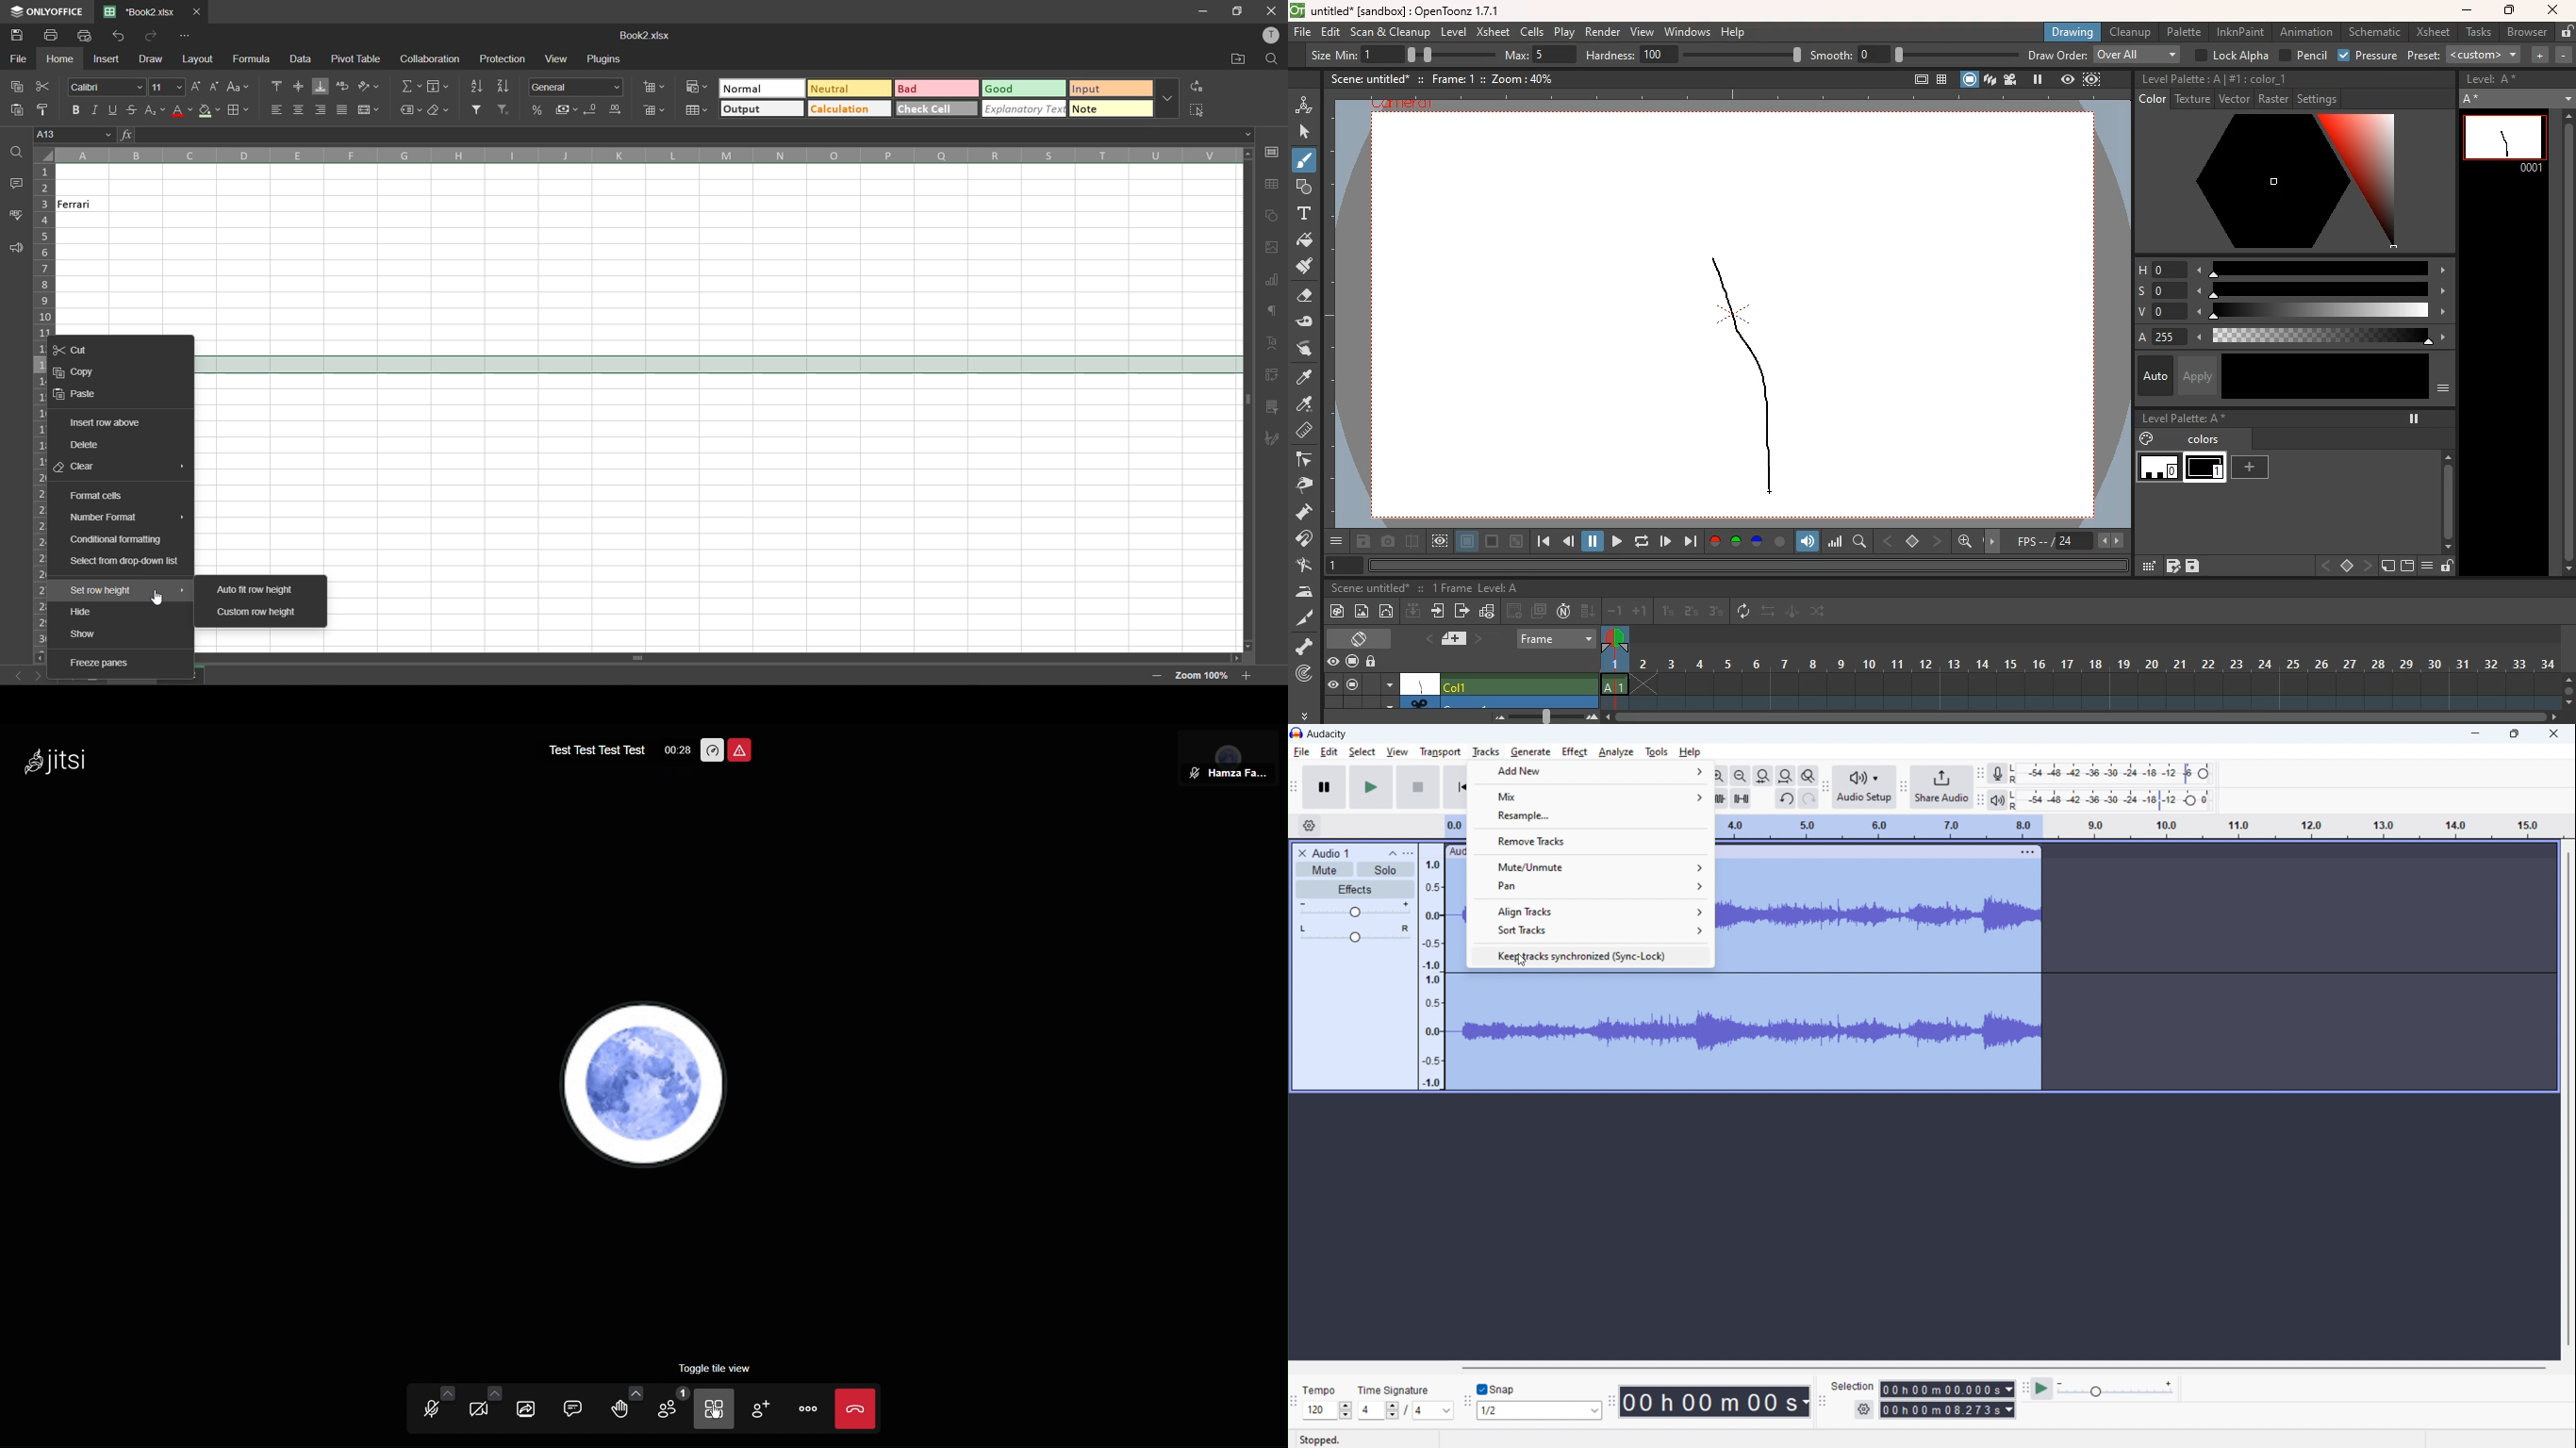 The height and width of the screenshot is (1456, 2576). What do you see at coordinates (1304, 215) in the screenshot?
I see `text` at bounding box center [1304, 215].